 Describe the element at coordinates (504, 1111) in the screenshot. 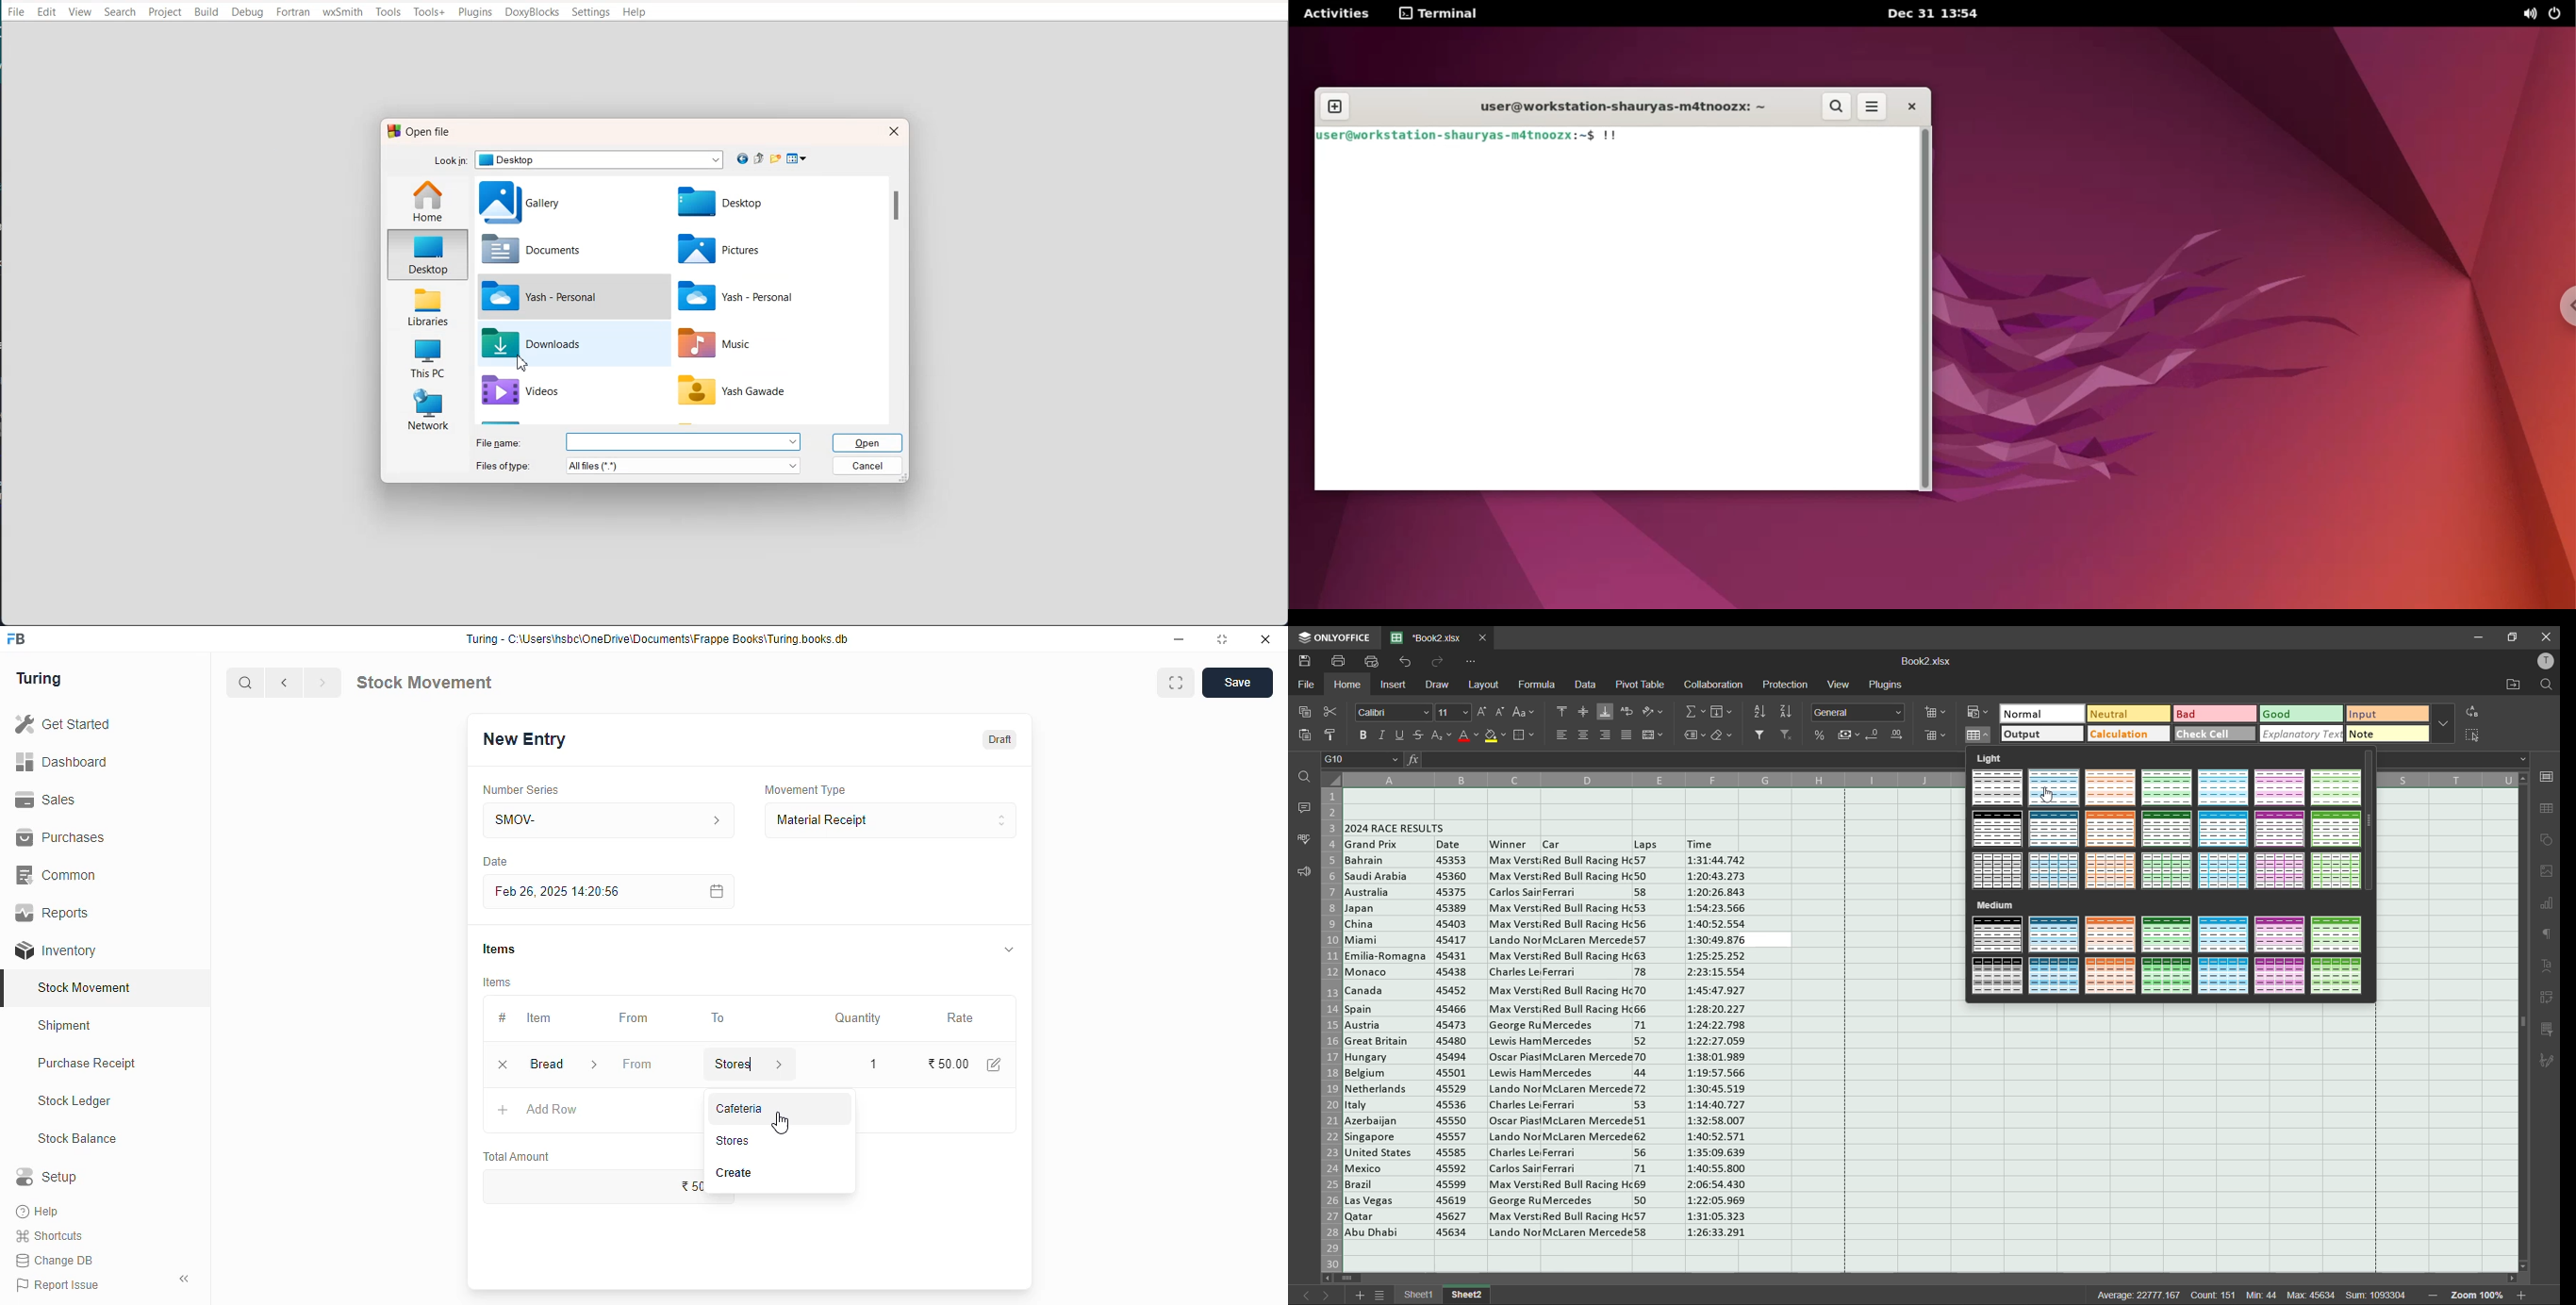

I see `add` at that location.